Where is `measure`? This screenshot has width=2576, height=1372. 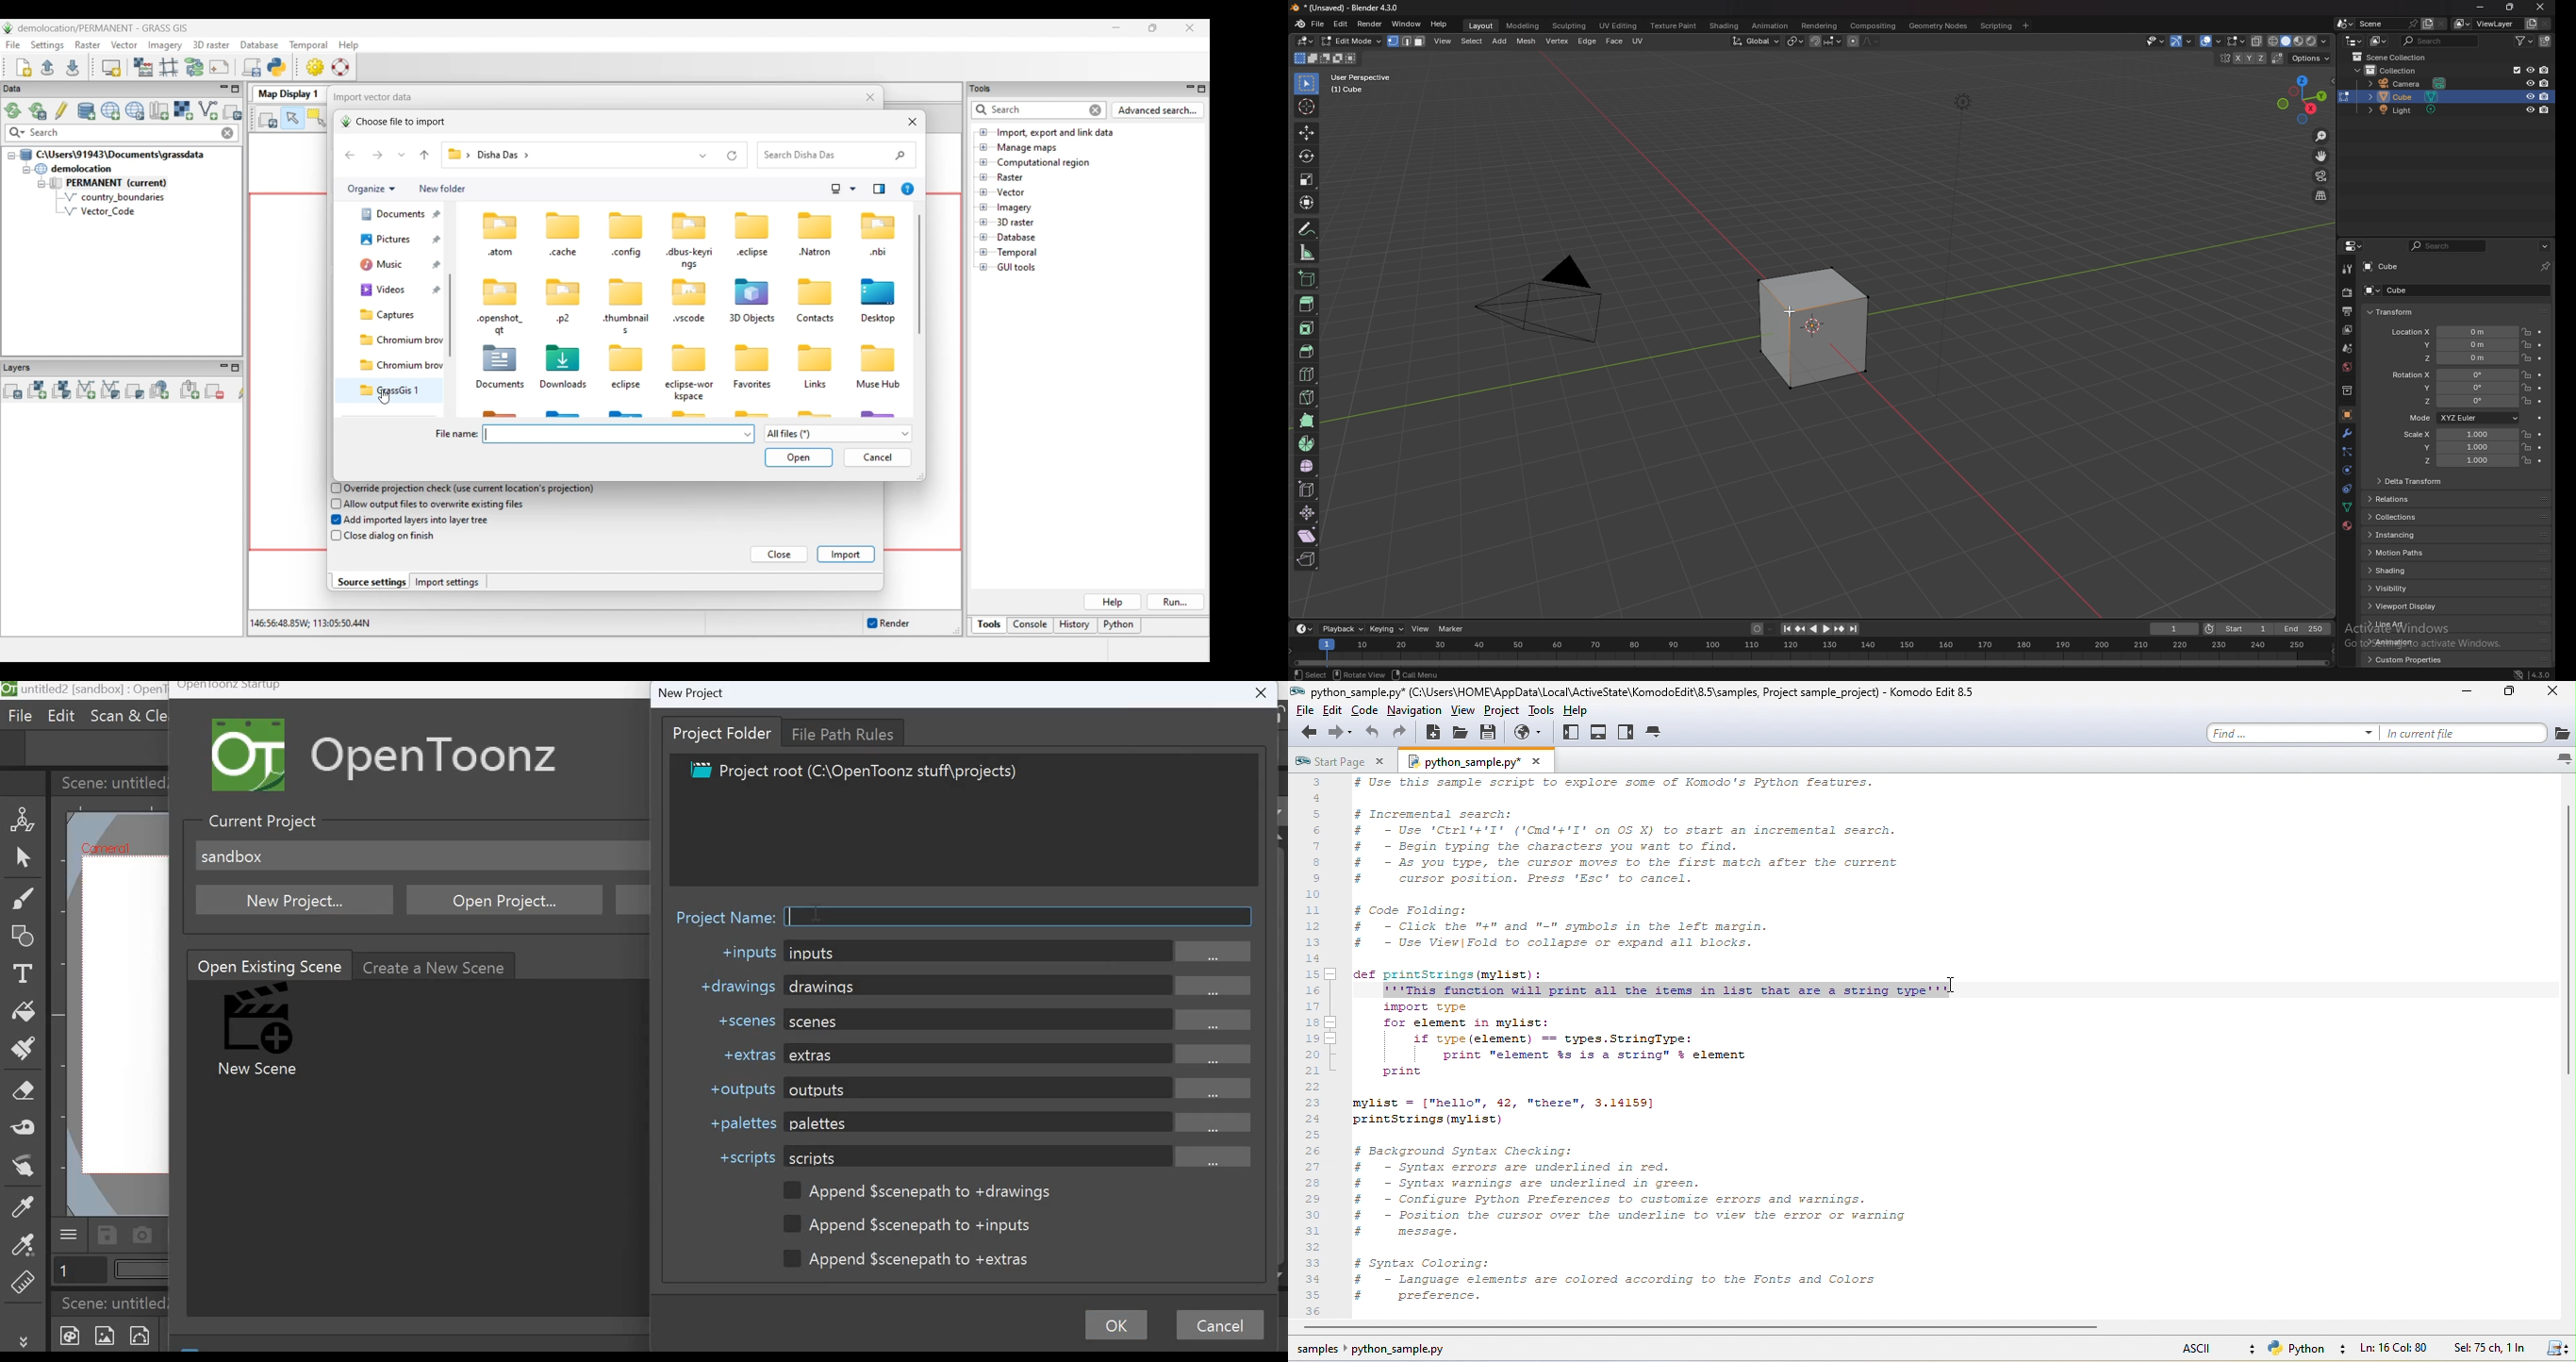 measure is located at coordinates (1308, 253).